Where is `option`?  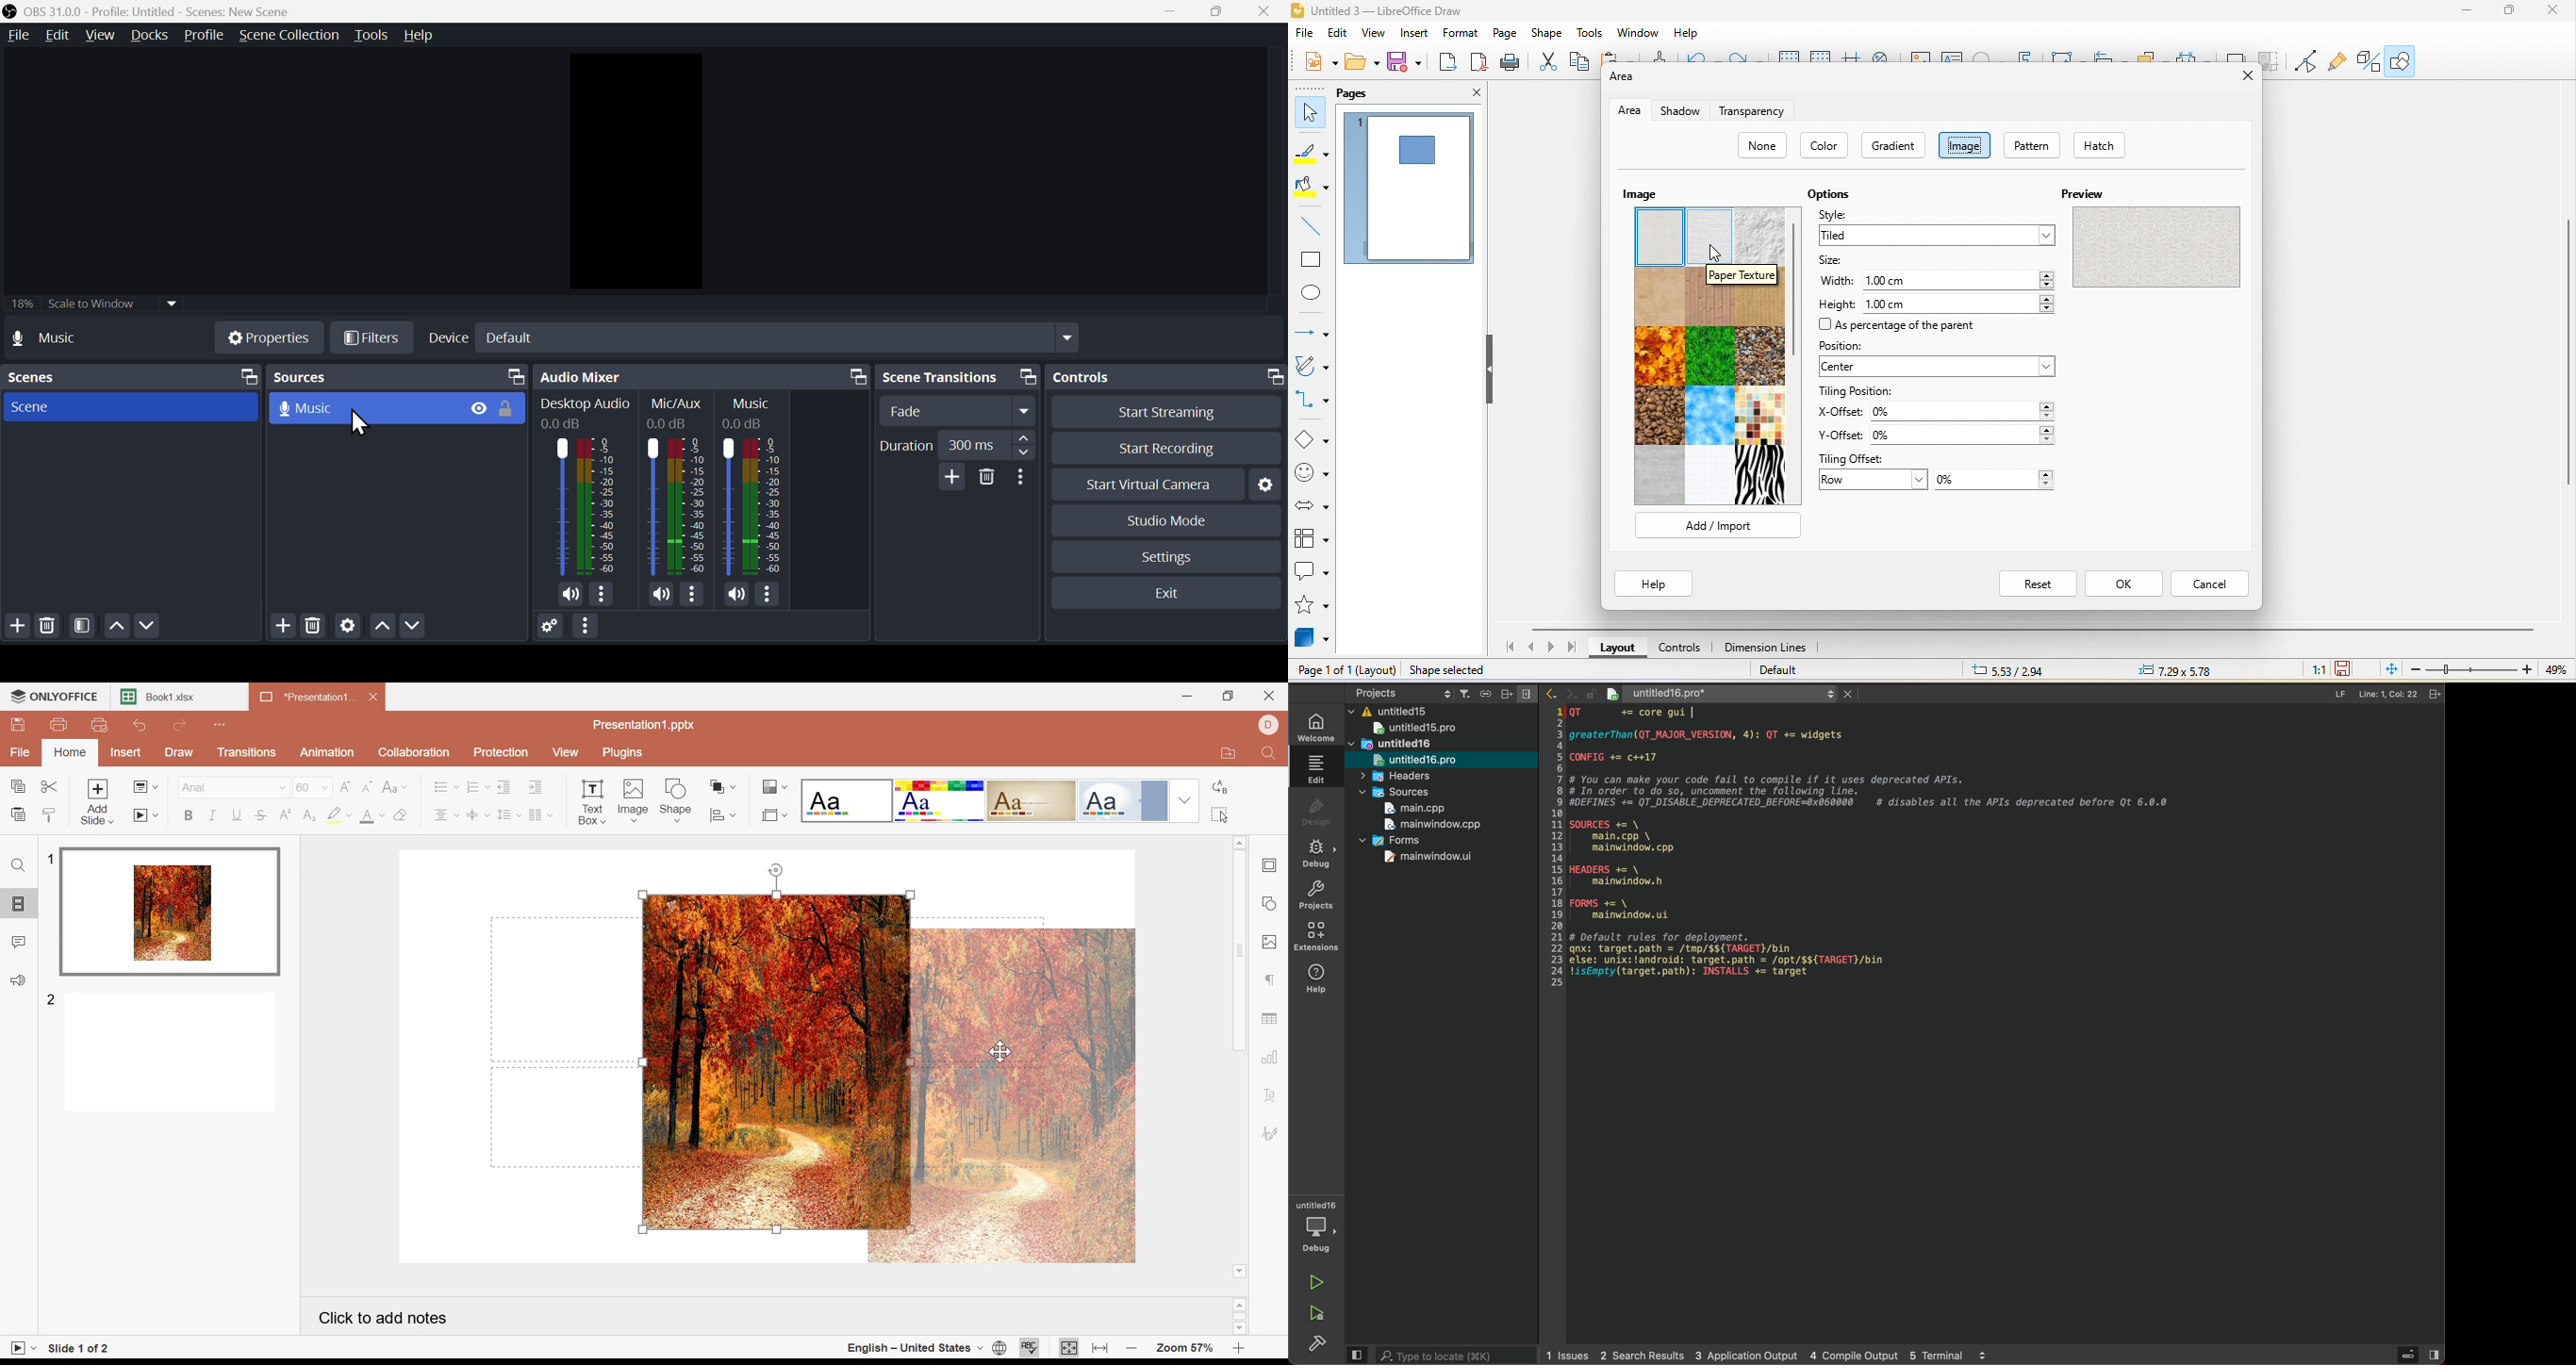 option is located at coordinates (1831, 191).